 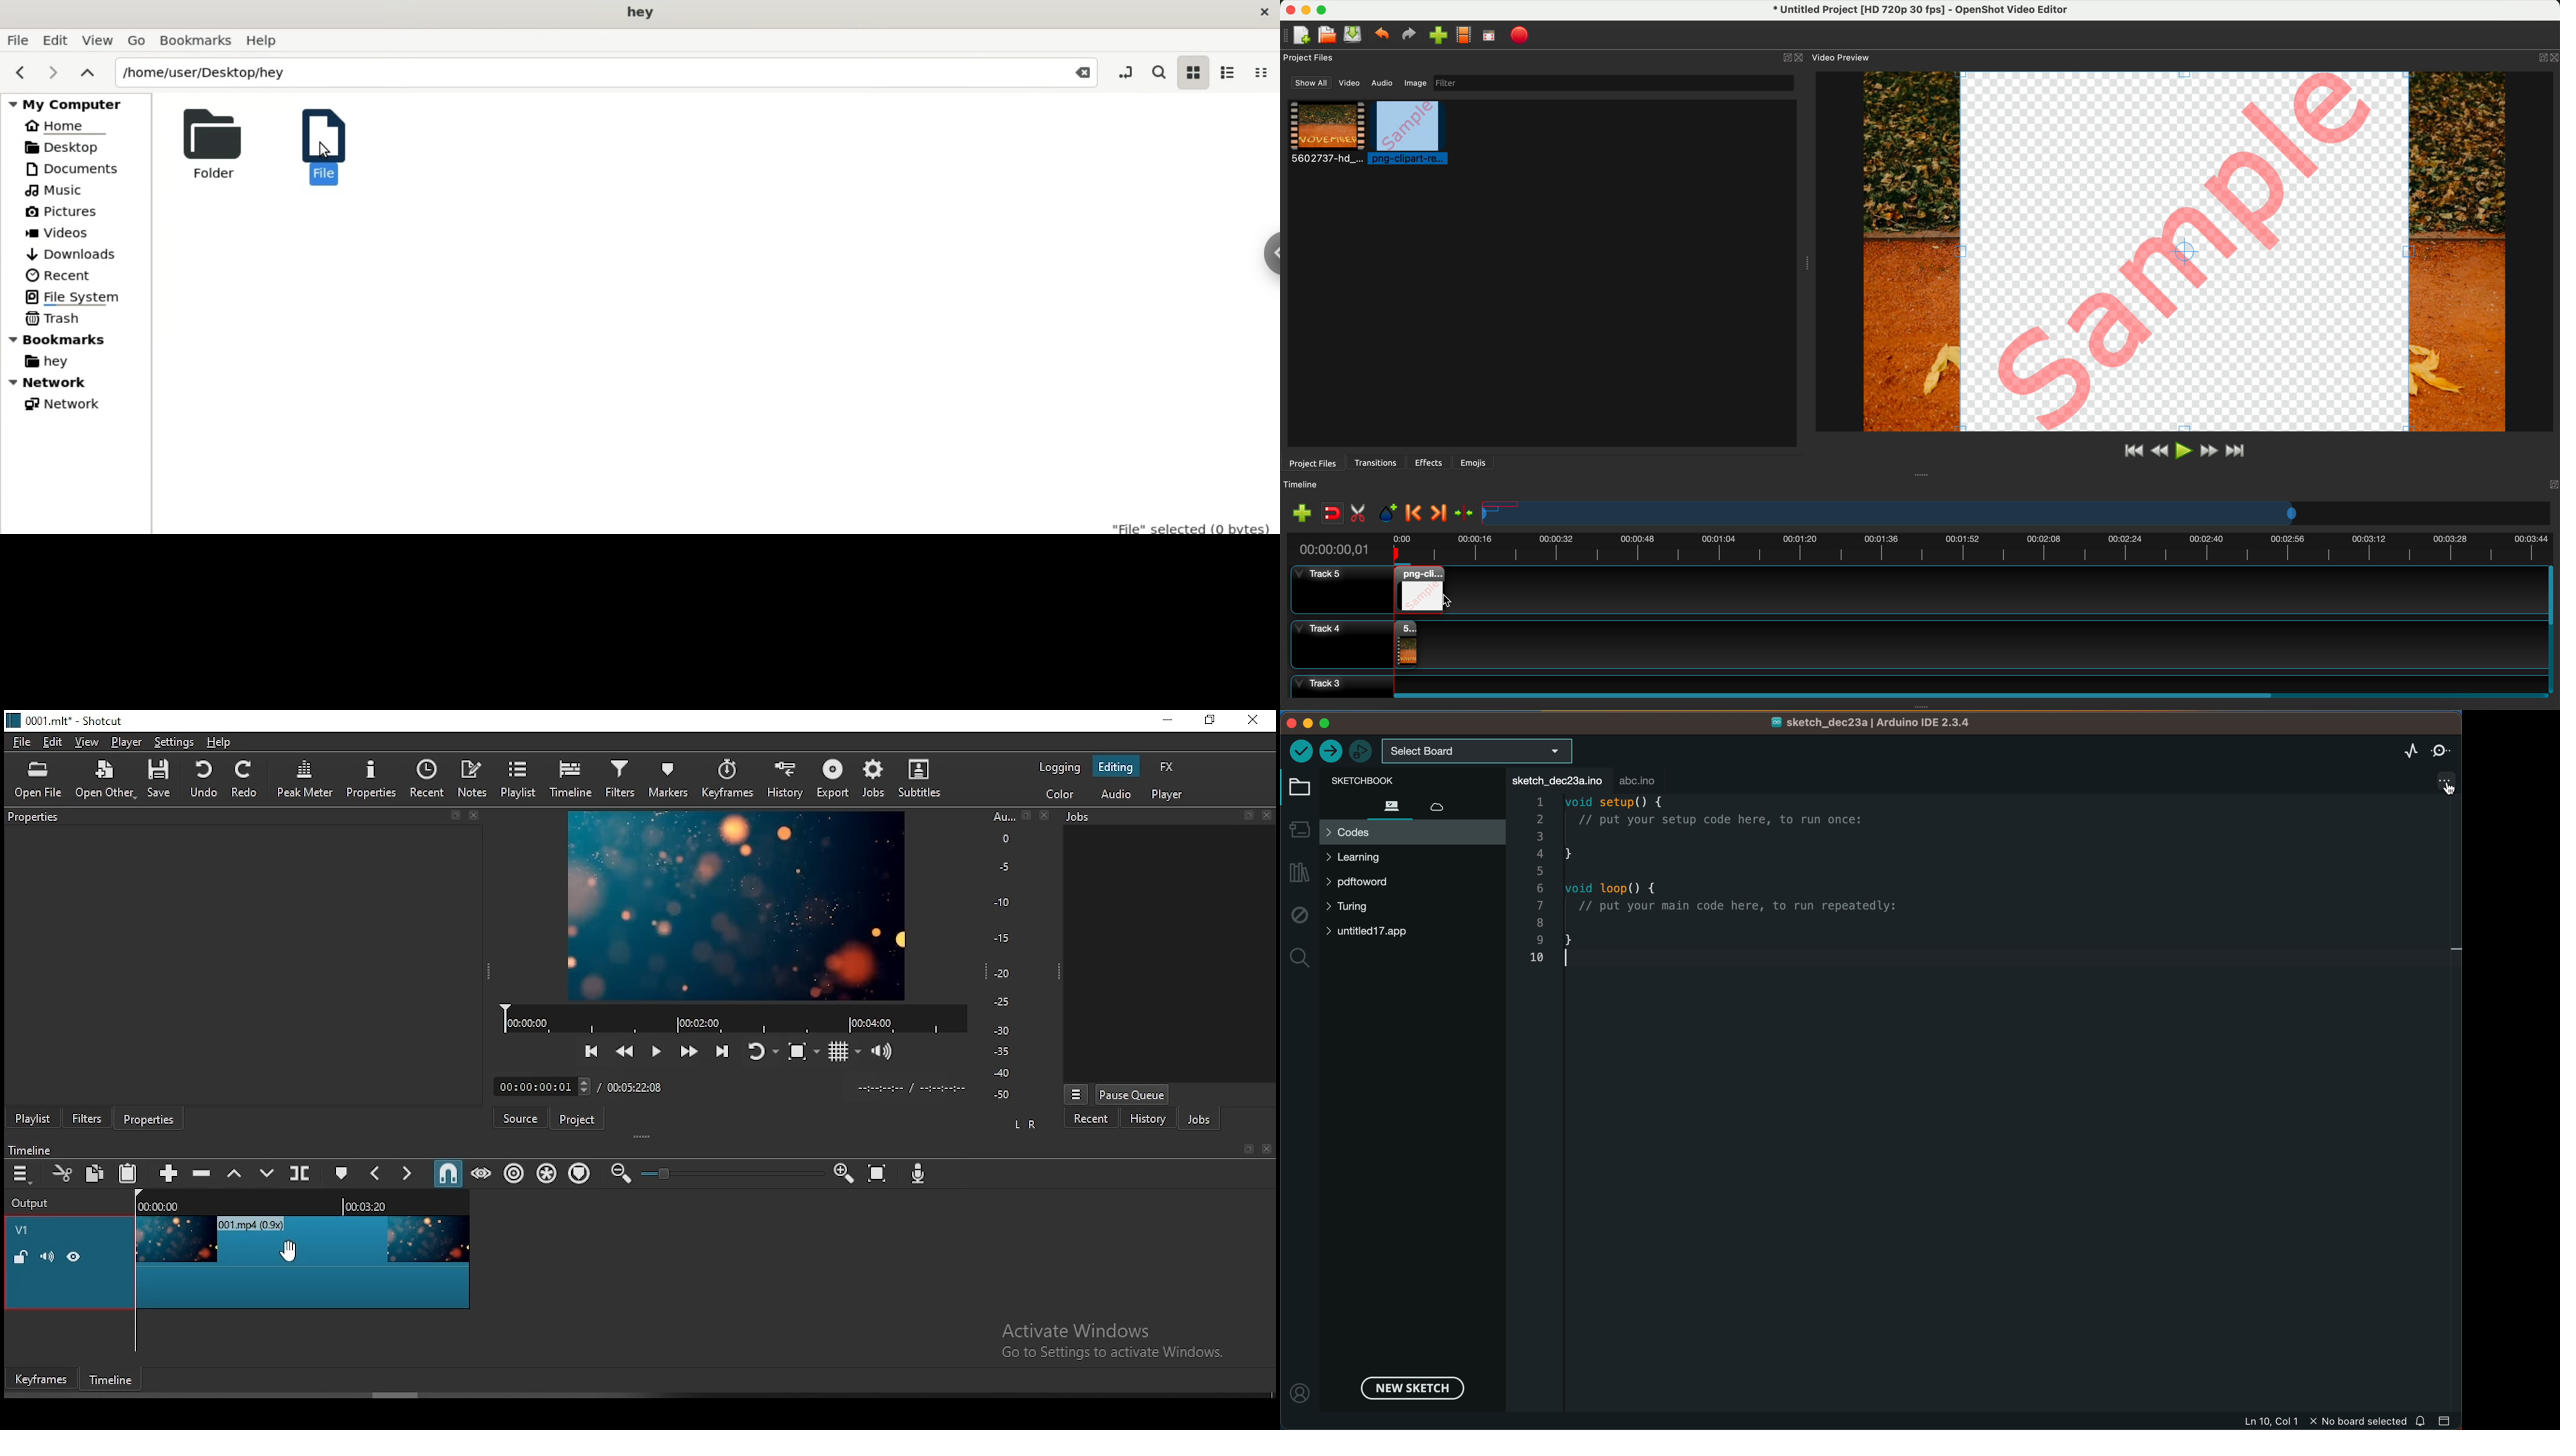 I want to click on color, so click(x=1061, y=793).